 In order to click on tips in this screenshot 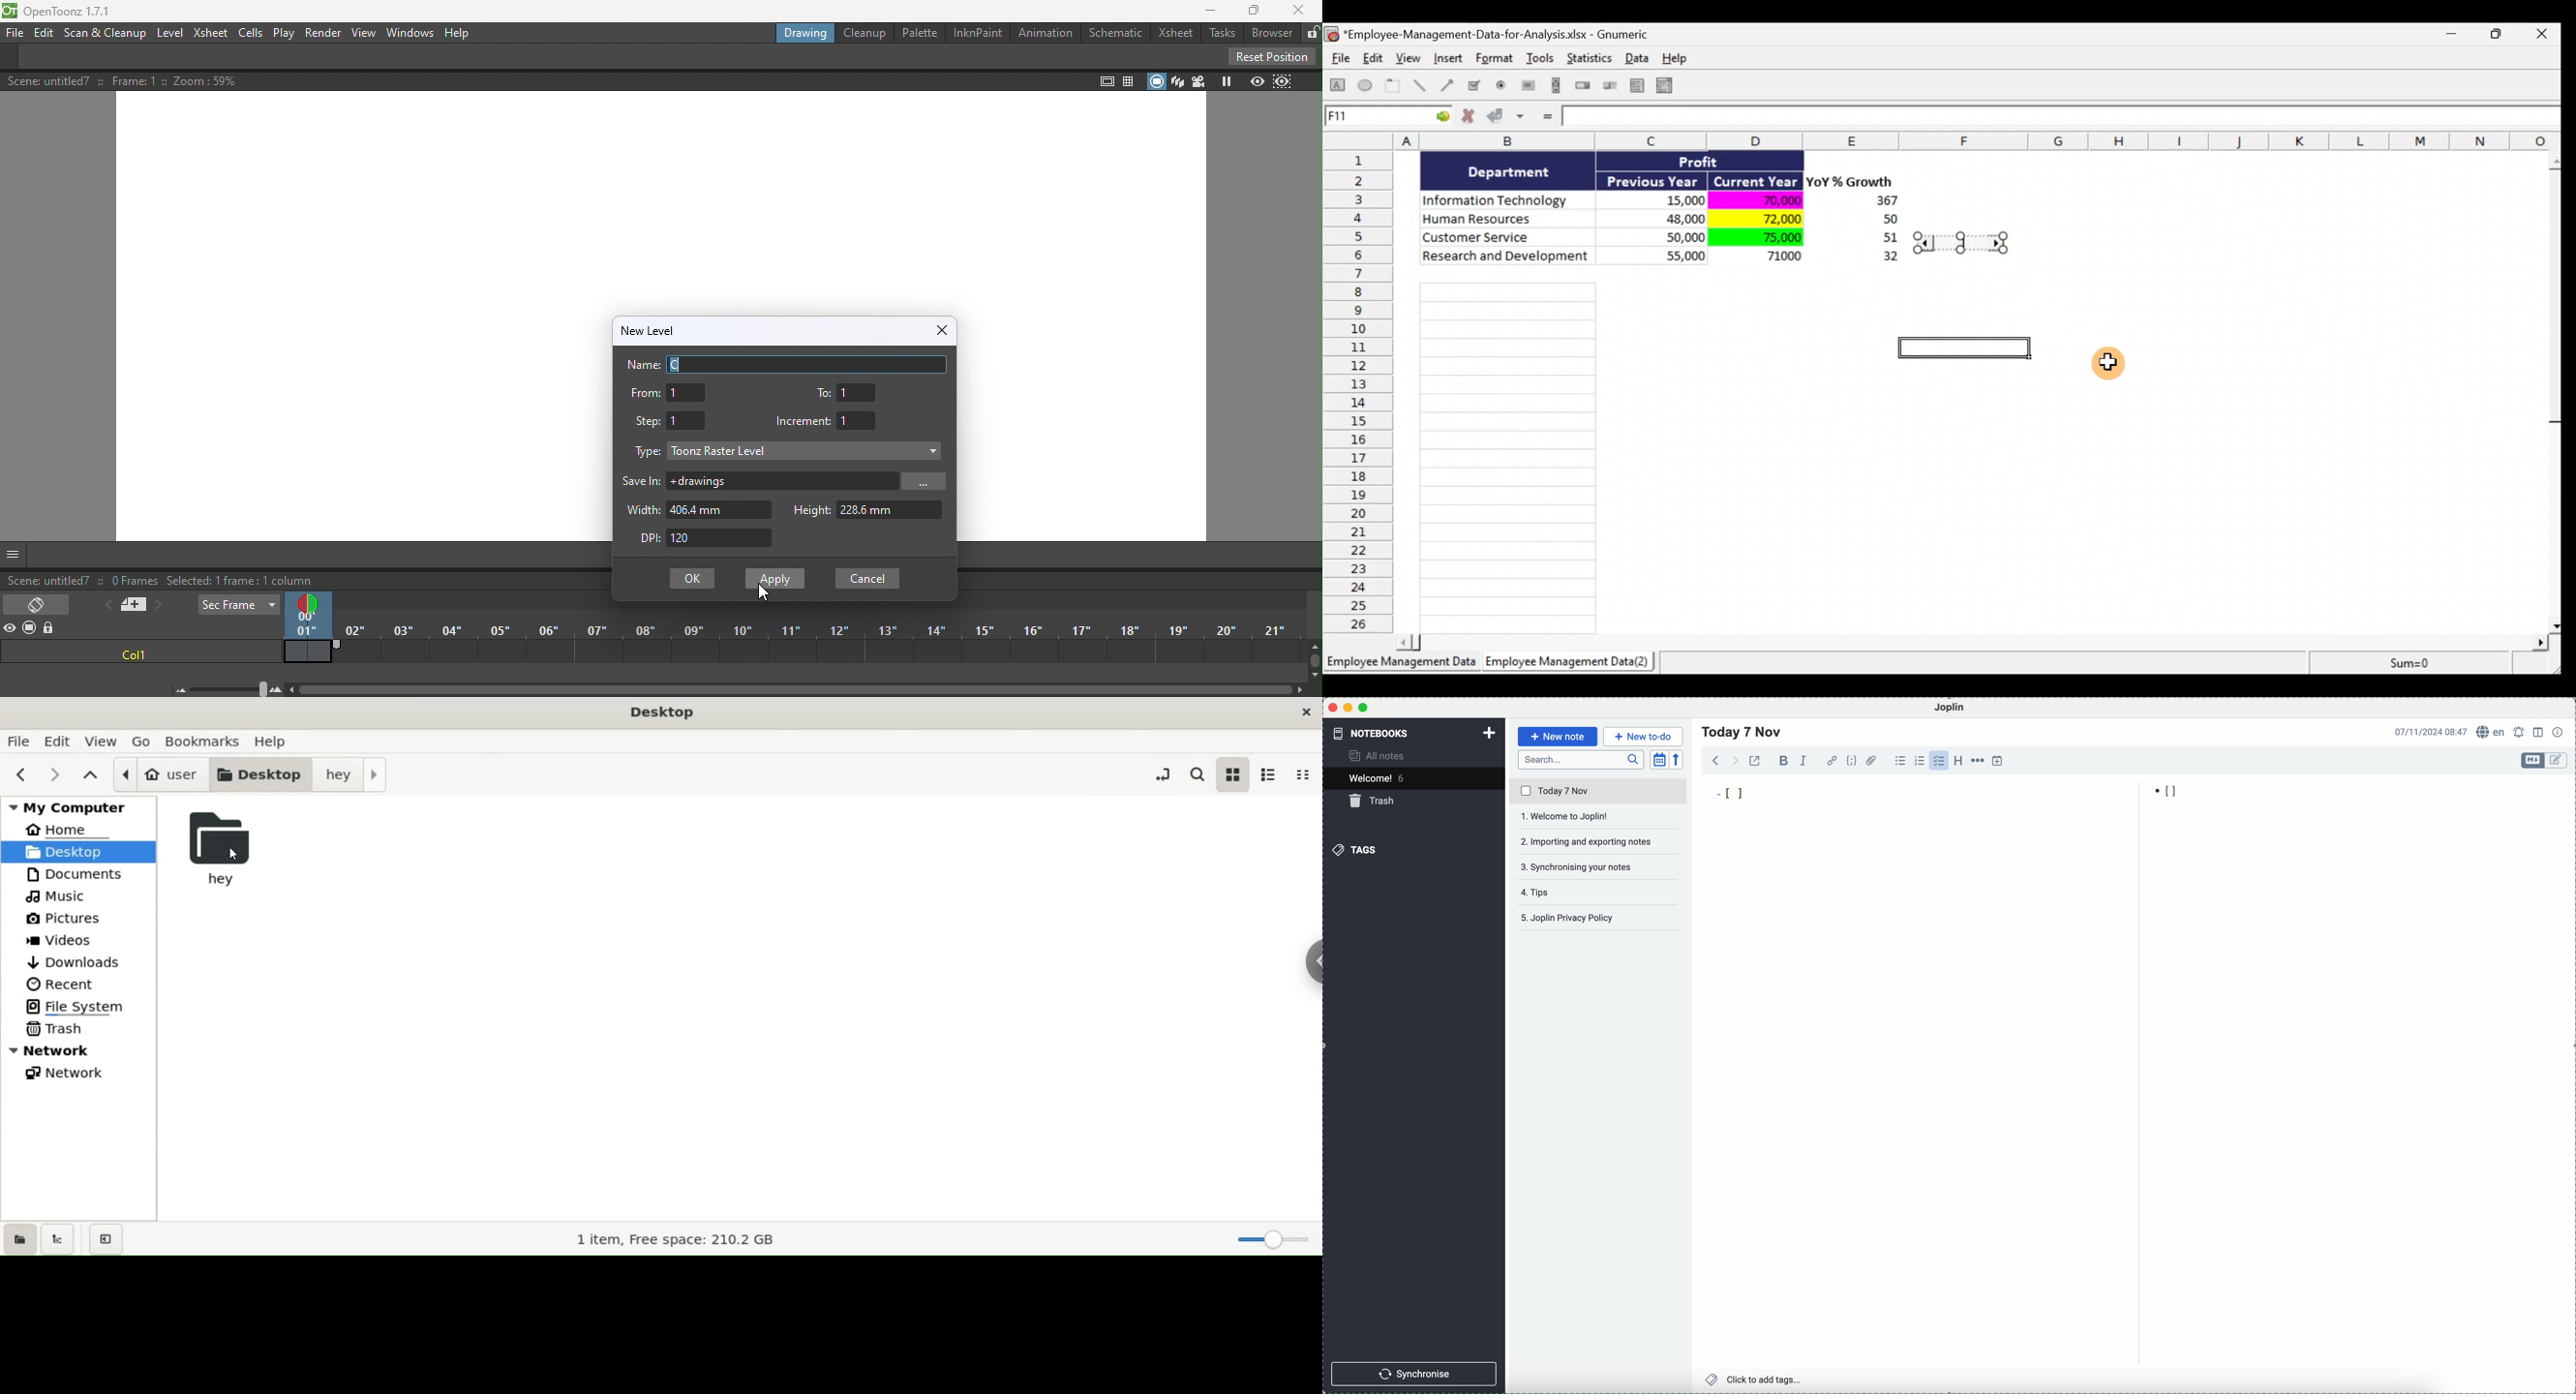, I will do `click(1539, 892)`.